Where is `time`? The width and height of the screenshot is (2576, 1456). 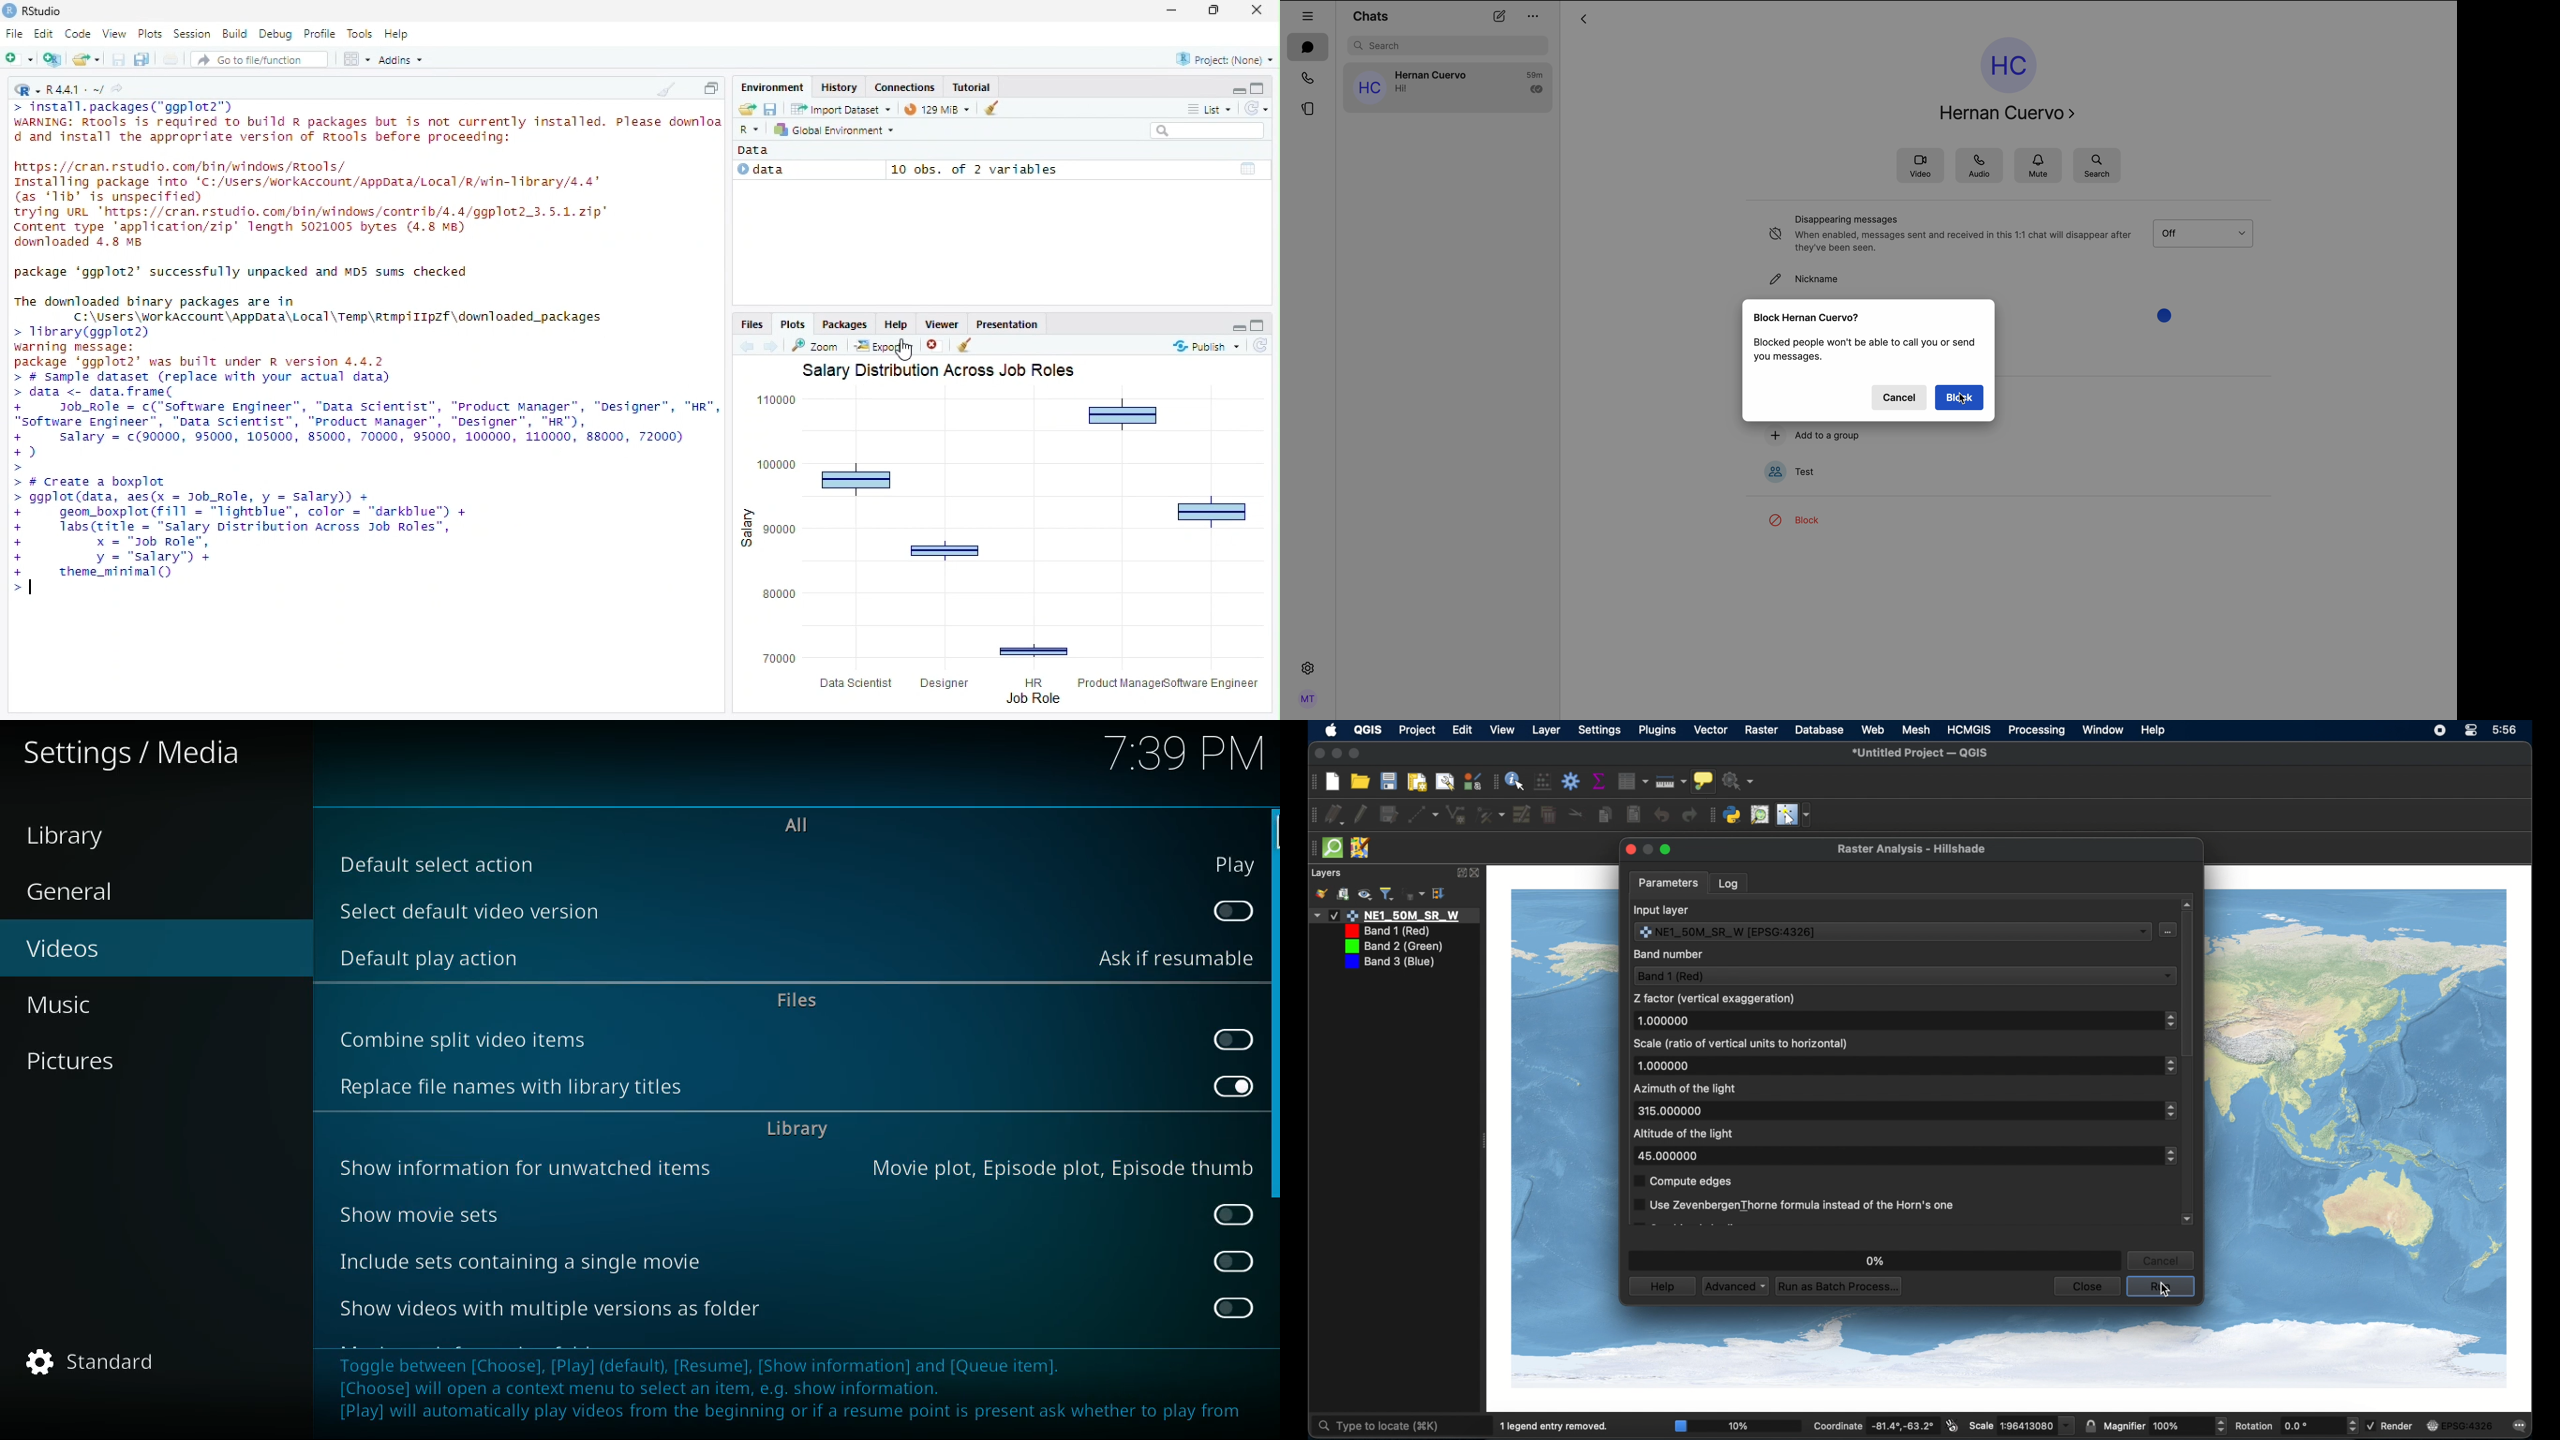
time is located at coordinates (1181, 756).